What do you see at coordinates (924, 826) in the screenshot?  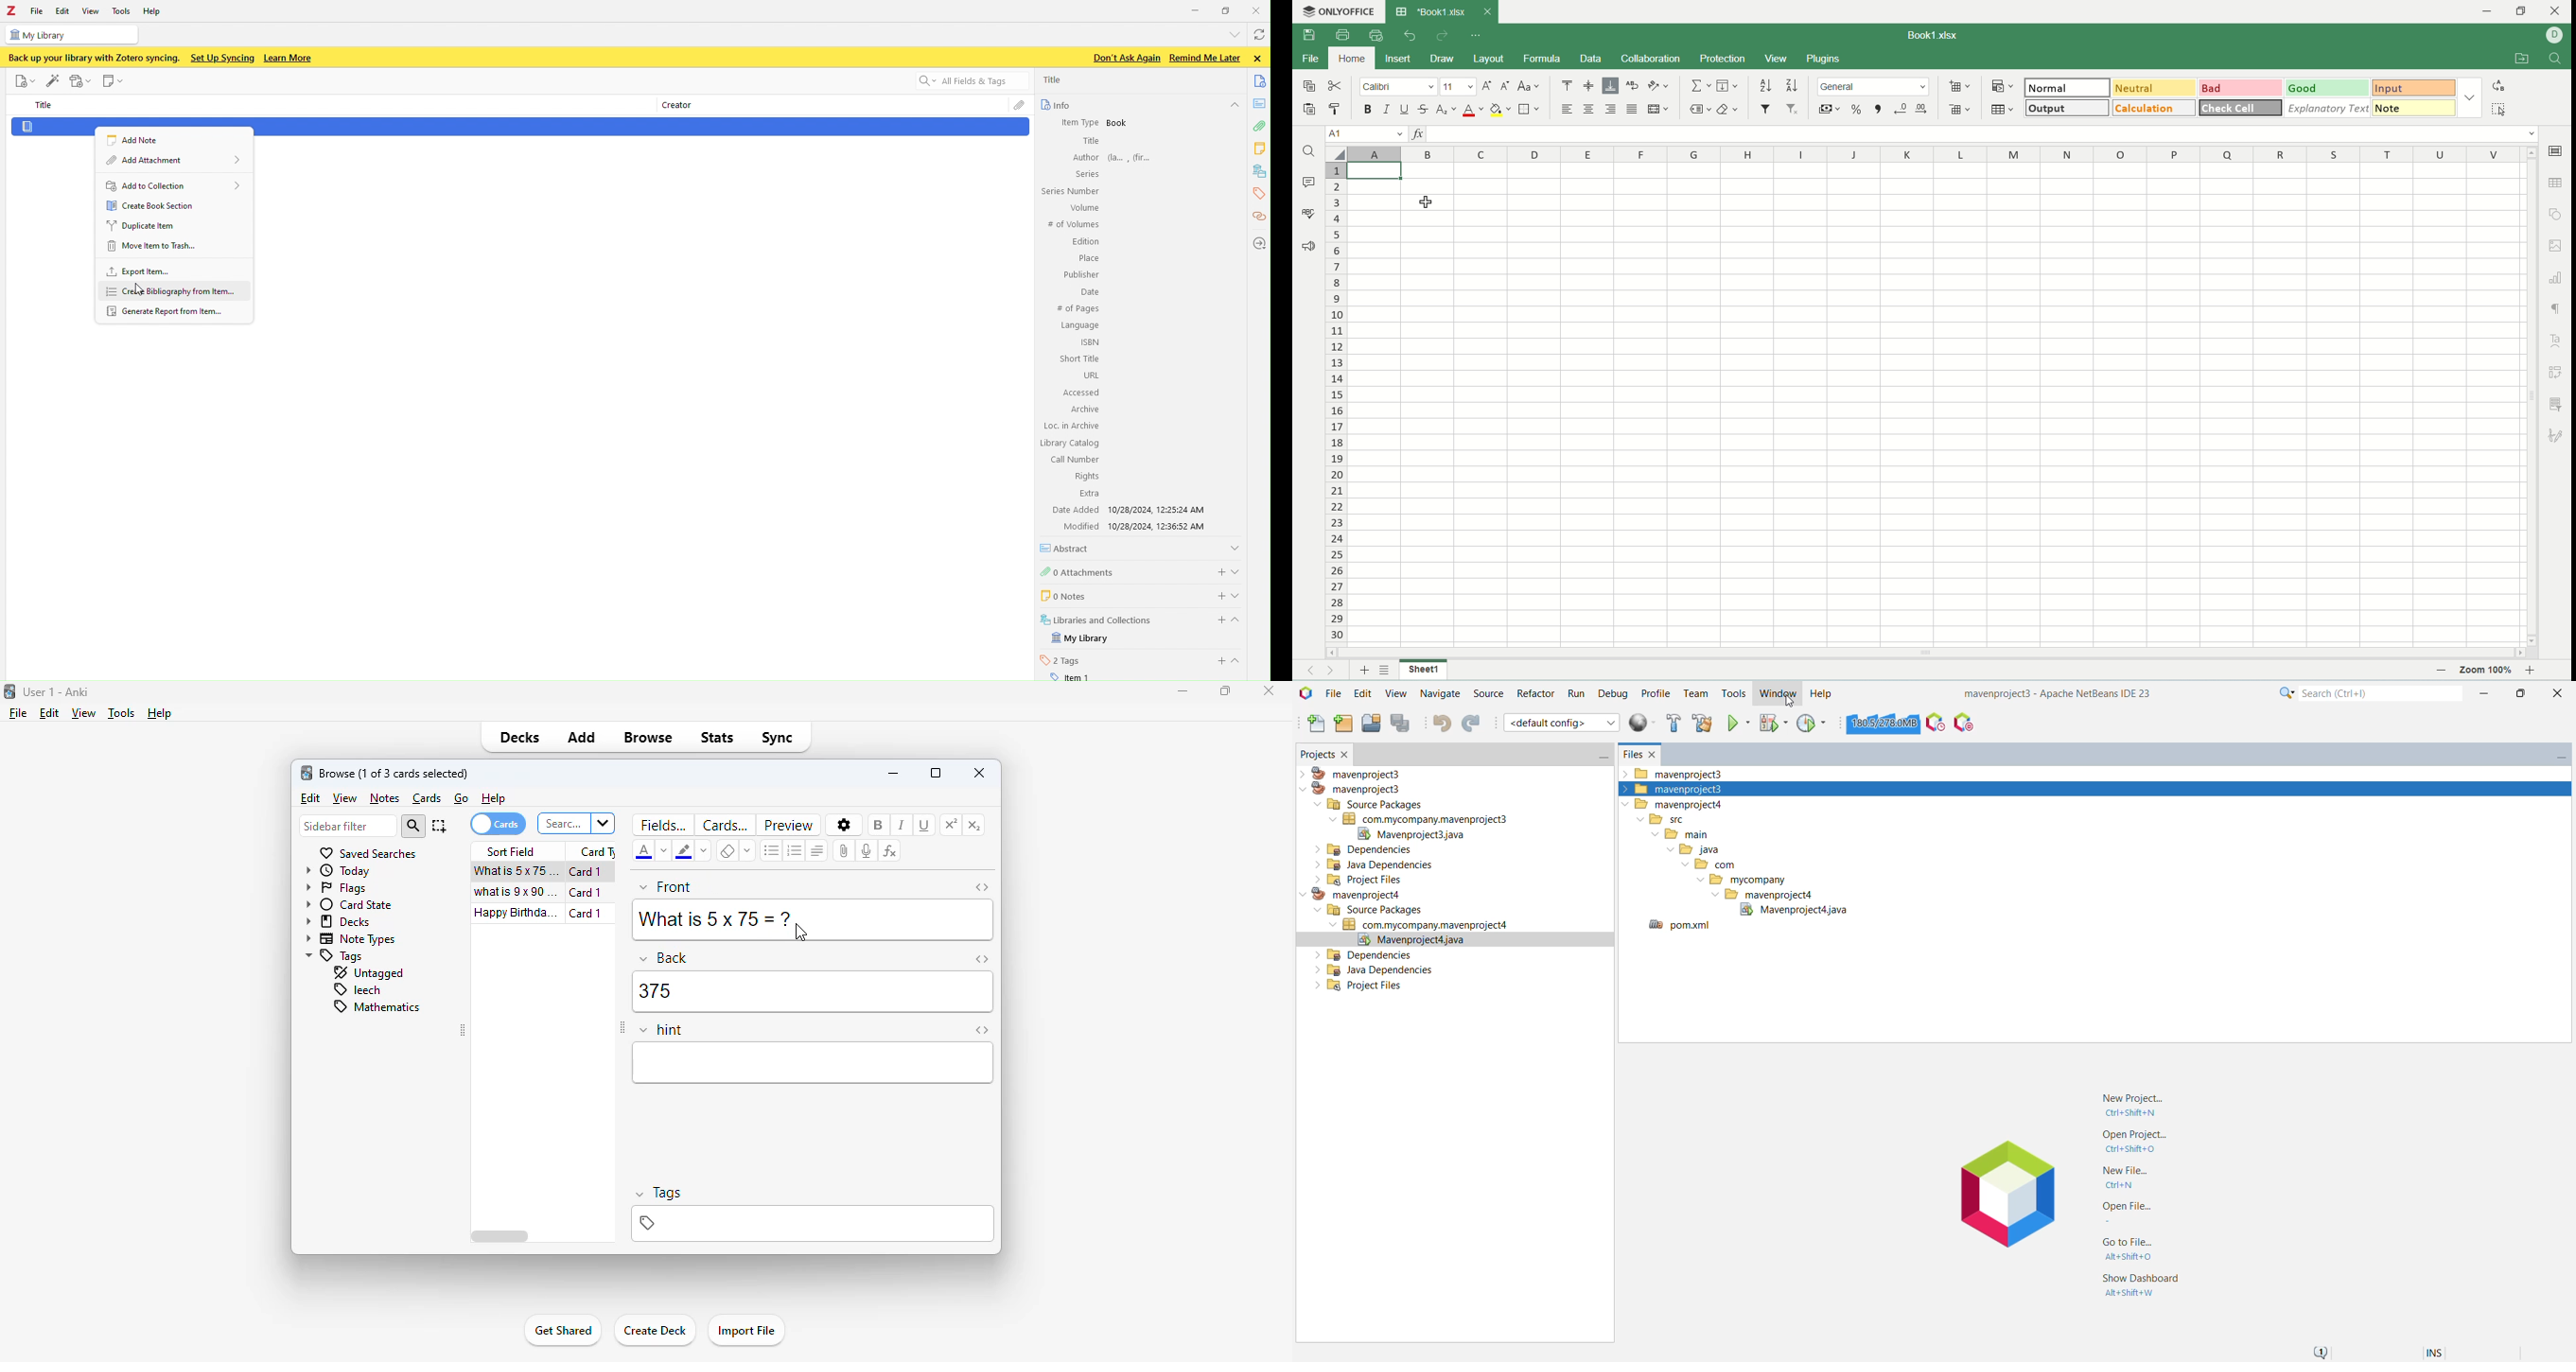 I see `underline` at bounding box center [924, 826].